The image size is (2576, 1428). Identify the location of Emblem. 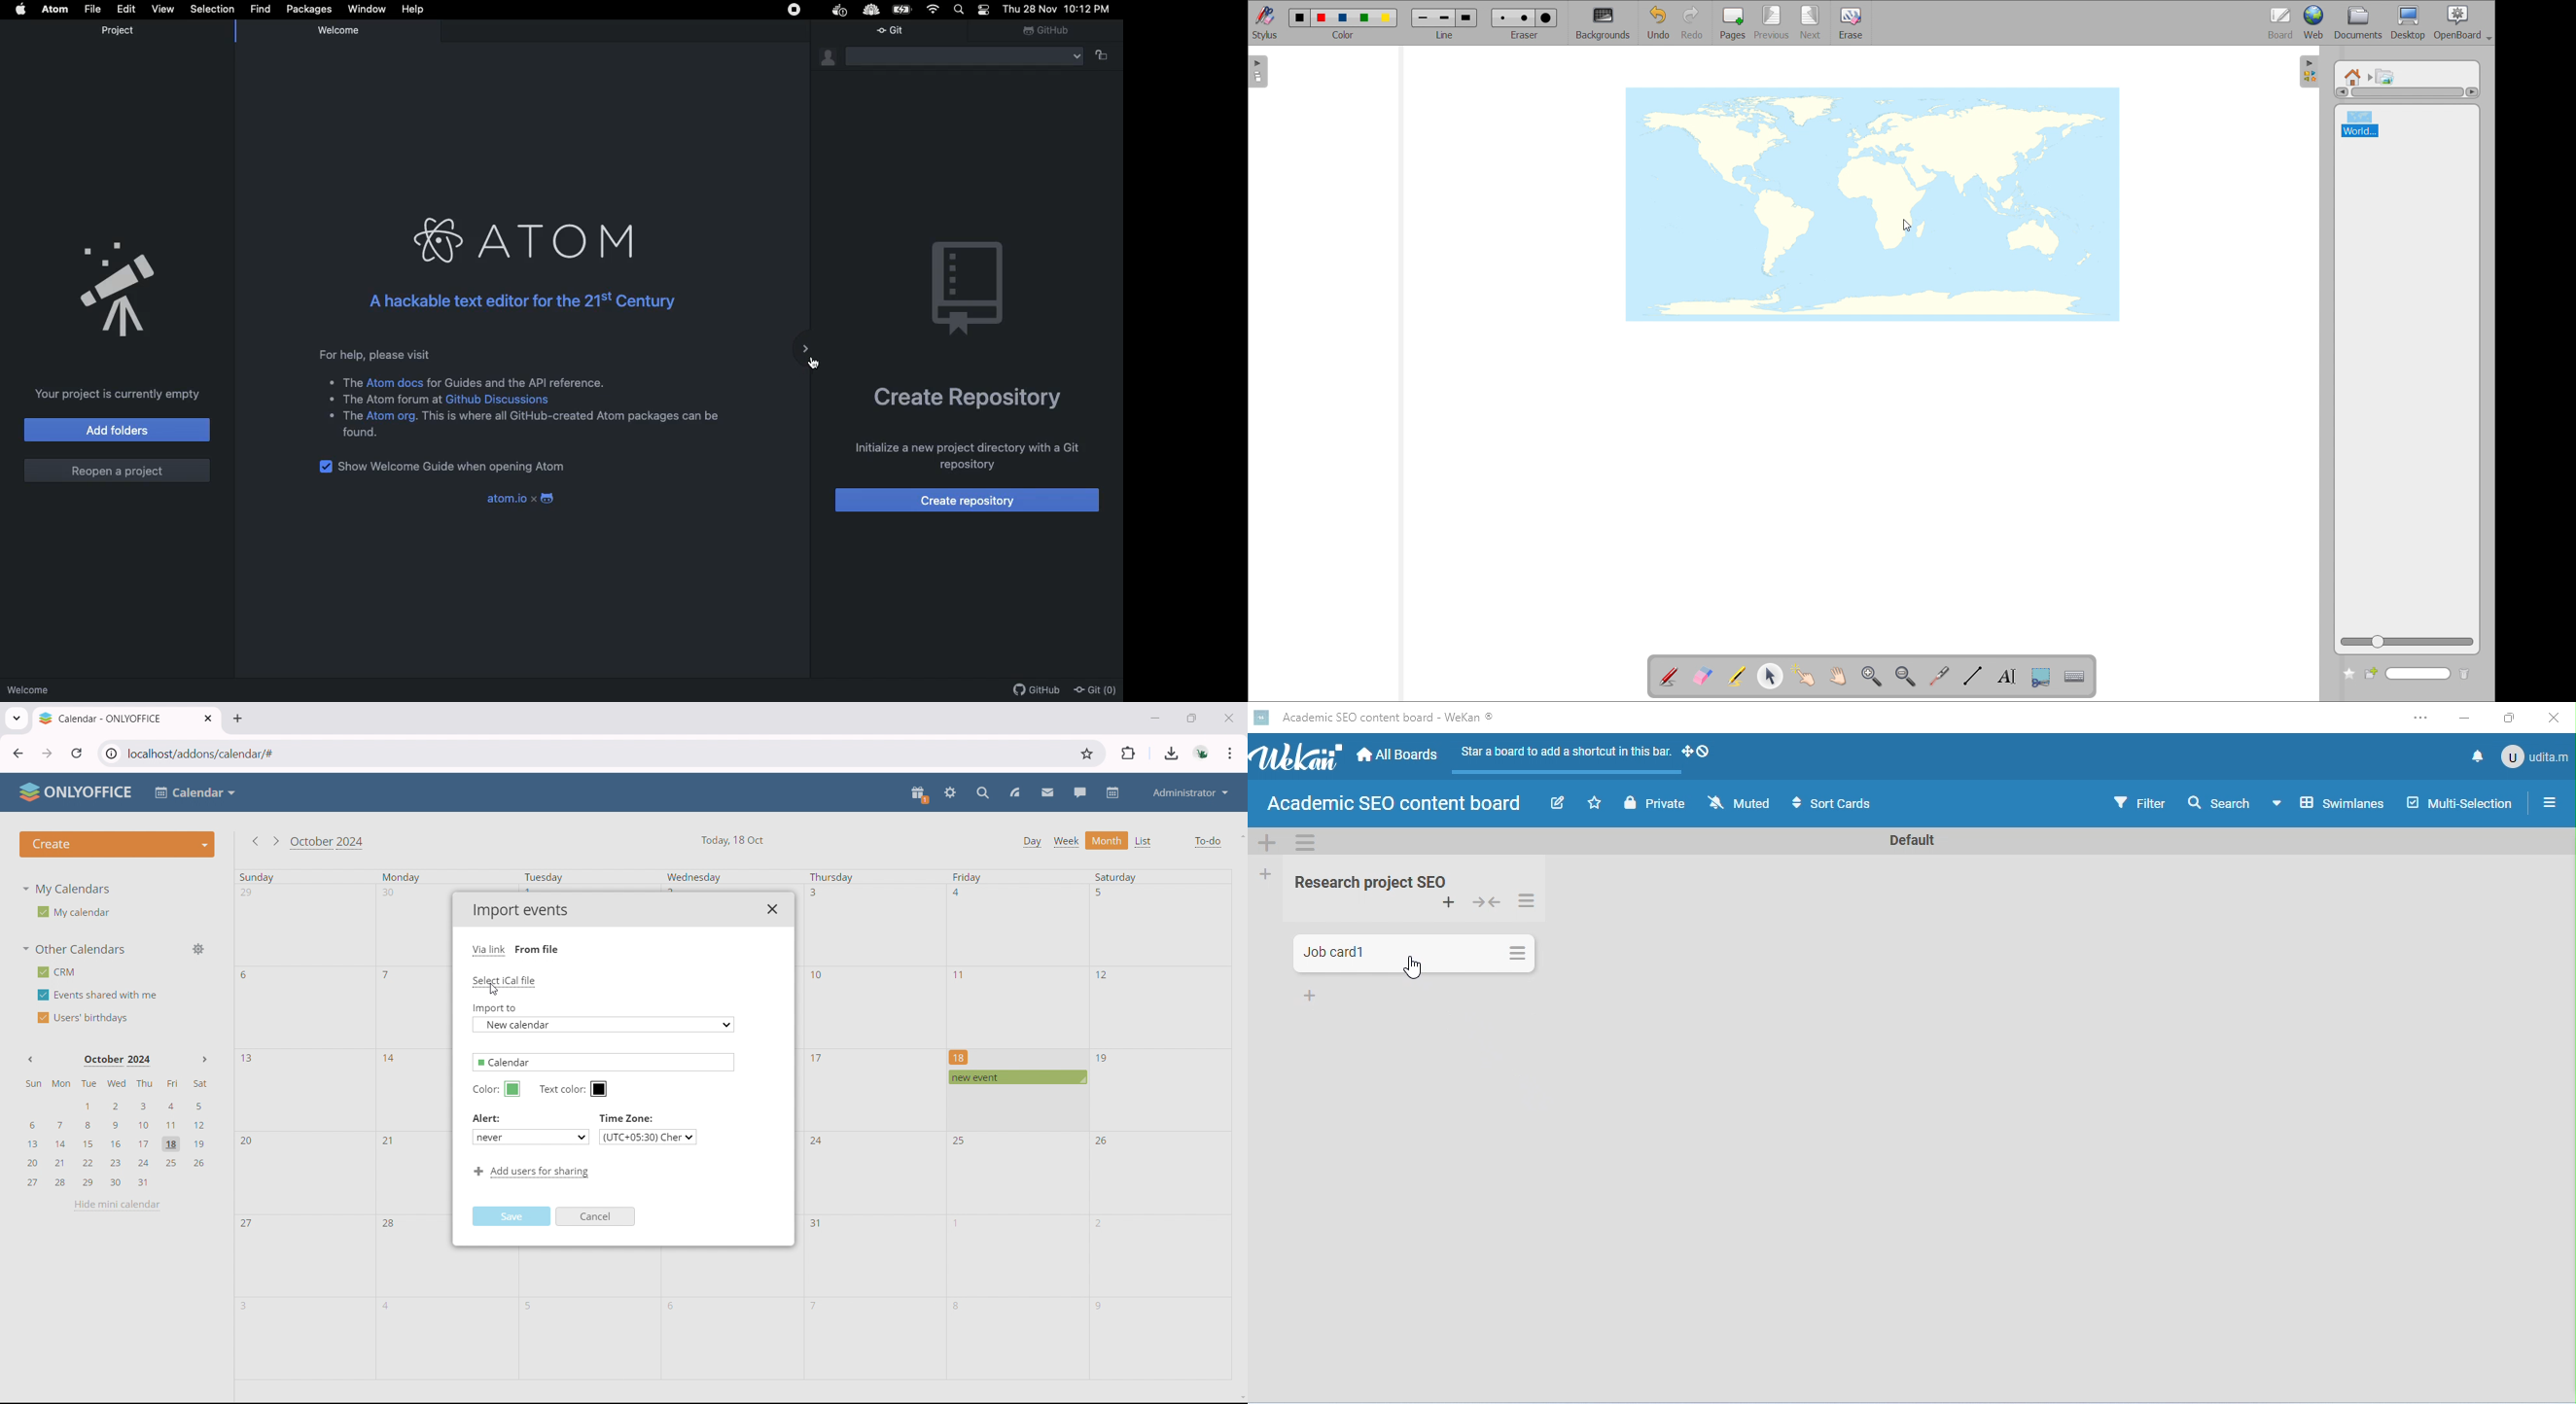
(121, 293).